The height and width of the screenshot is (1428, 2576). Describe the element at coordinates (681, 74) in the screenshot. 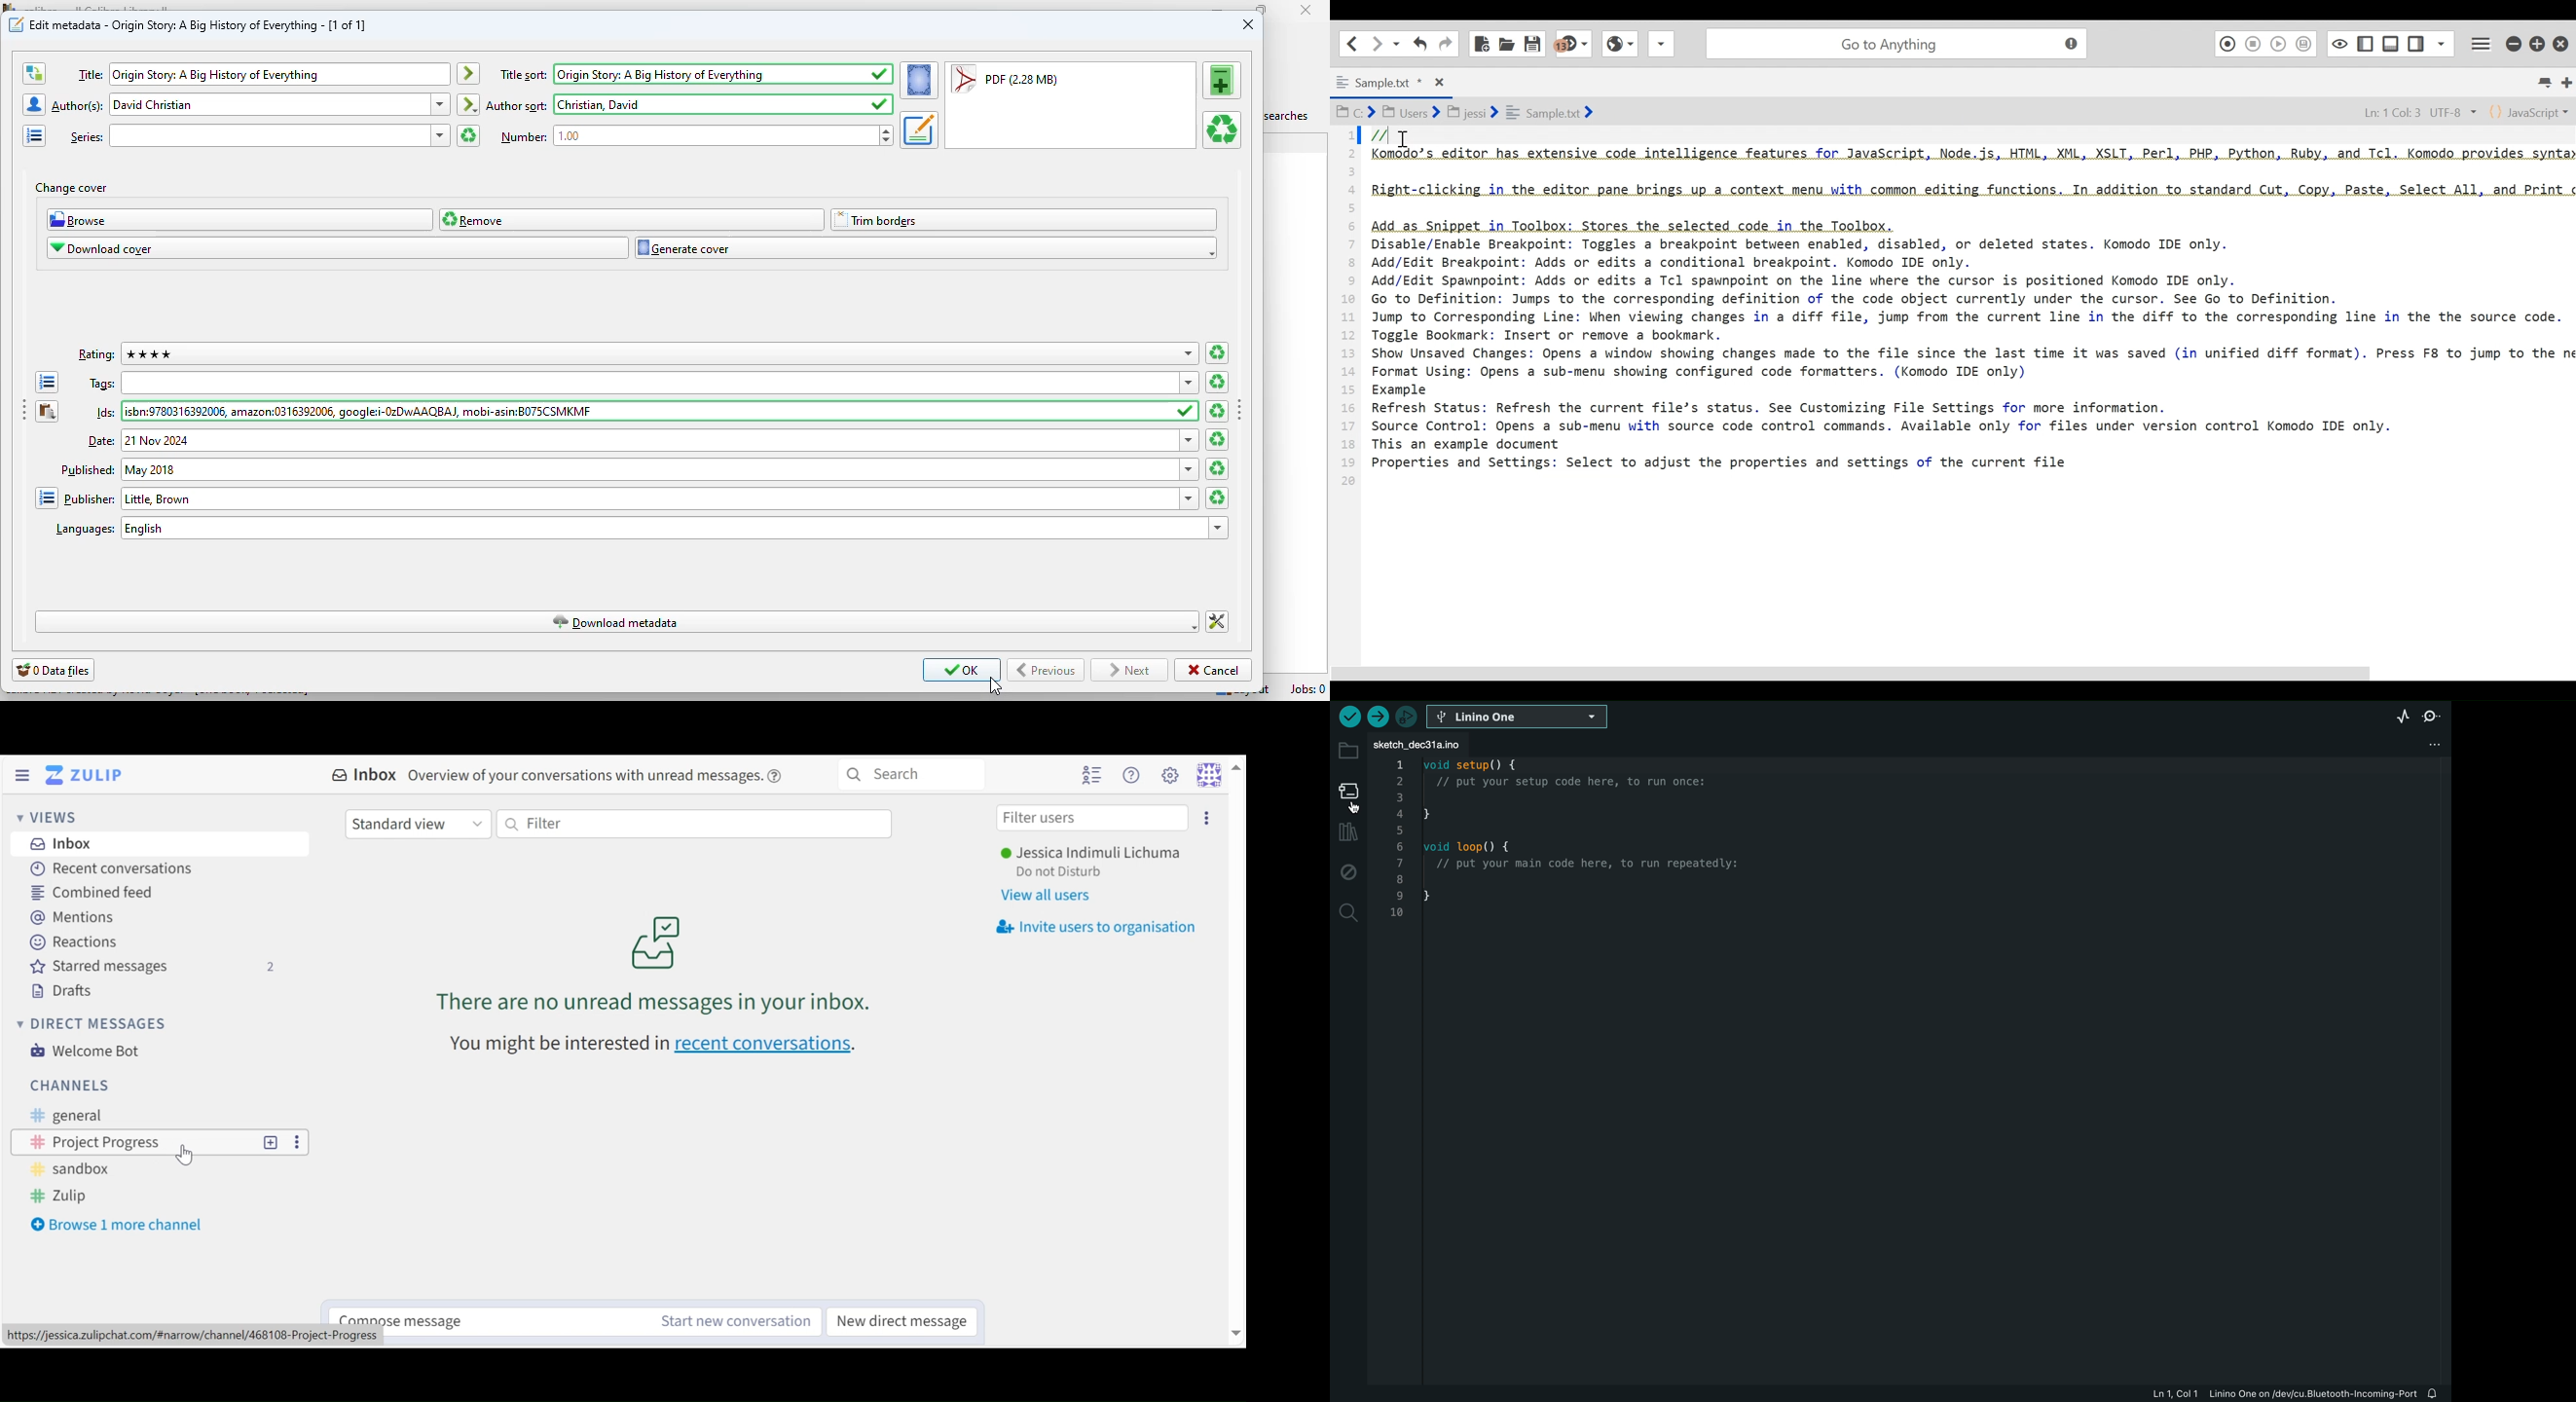

I see `title sort: Origin Story: A Big History of Everything` at that location.